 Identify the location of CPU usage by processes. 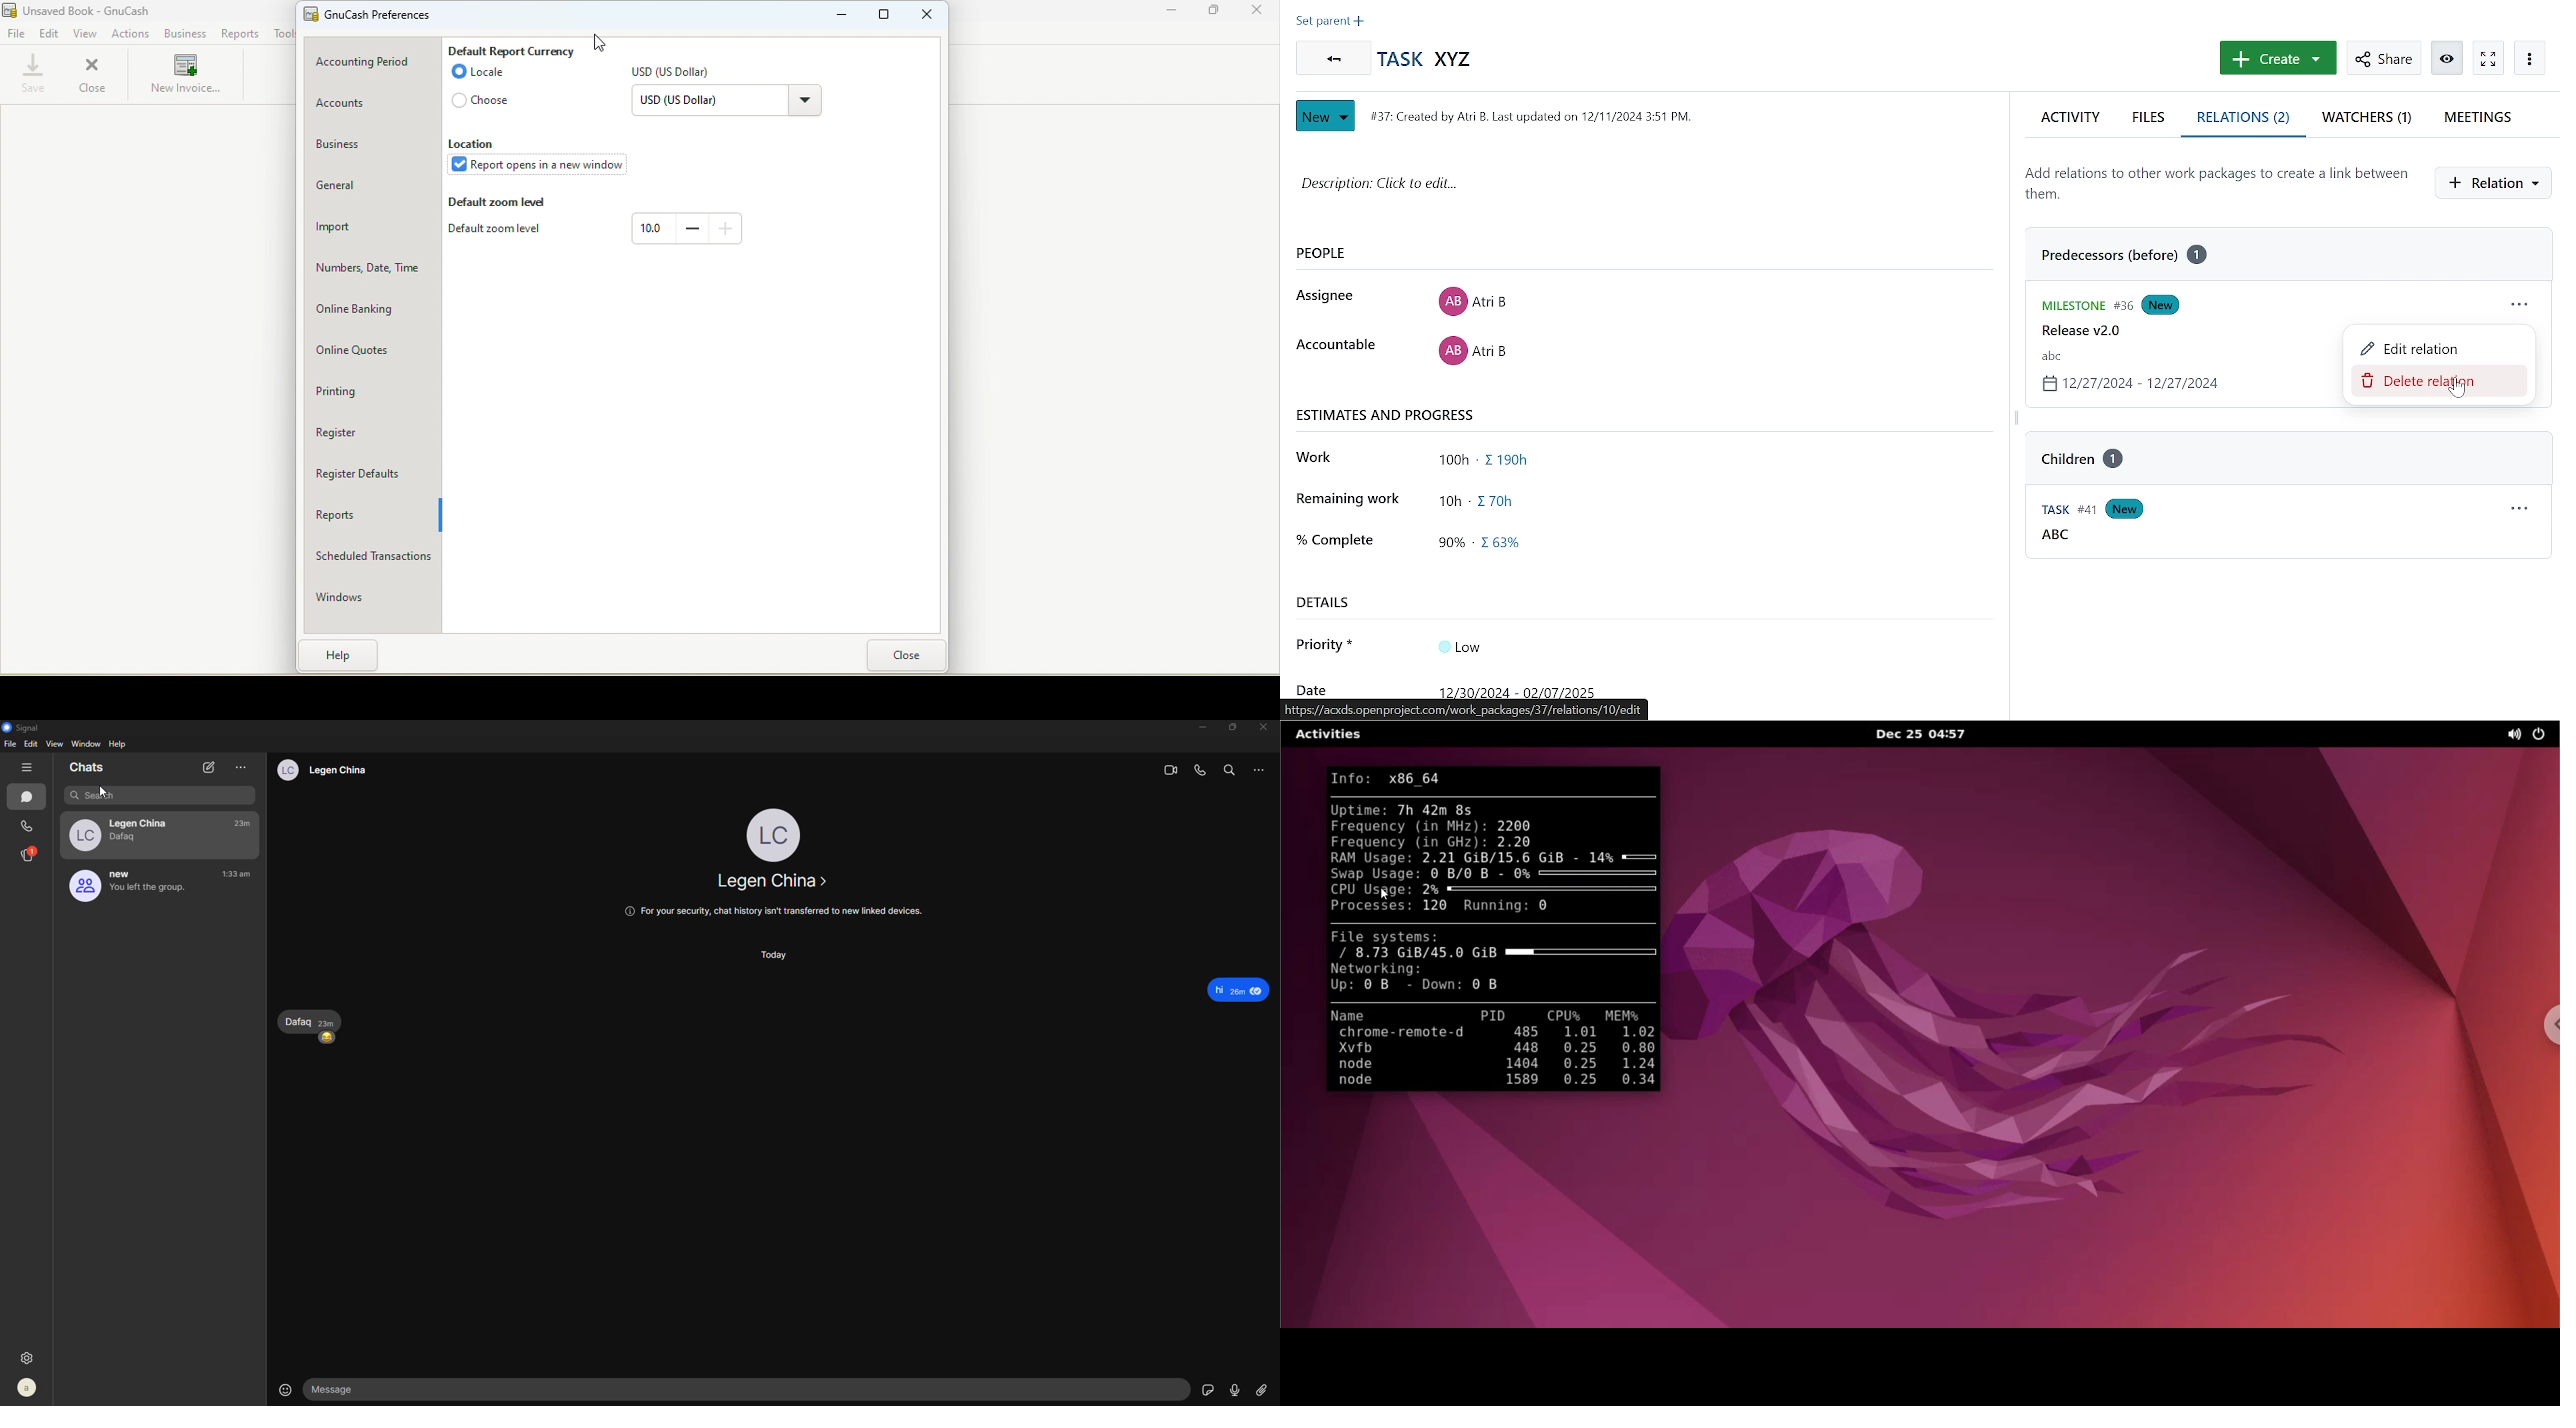
(1579, 1059).